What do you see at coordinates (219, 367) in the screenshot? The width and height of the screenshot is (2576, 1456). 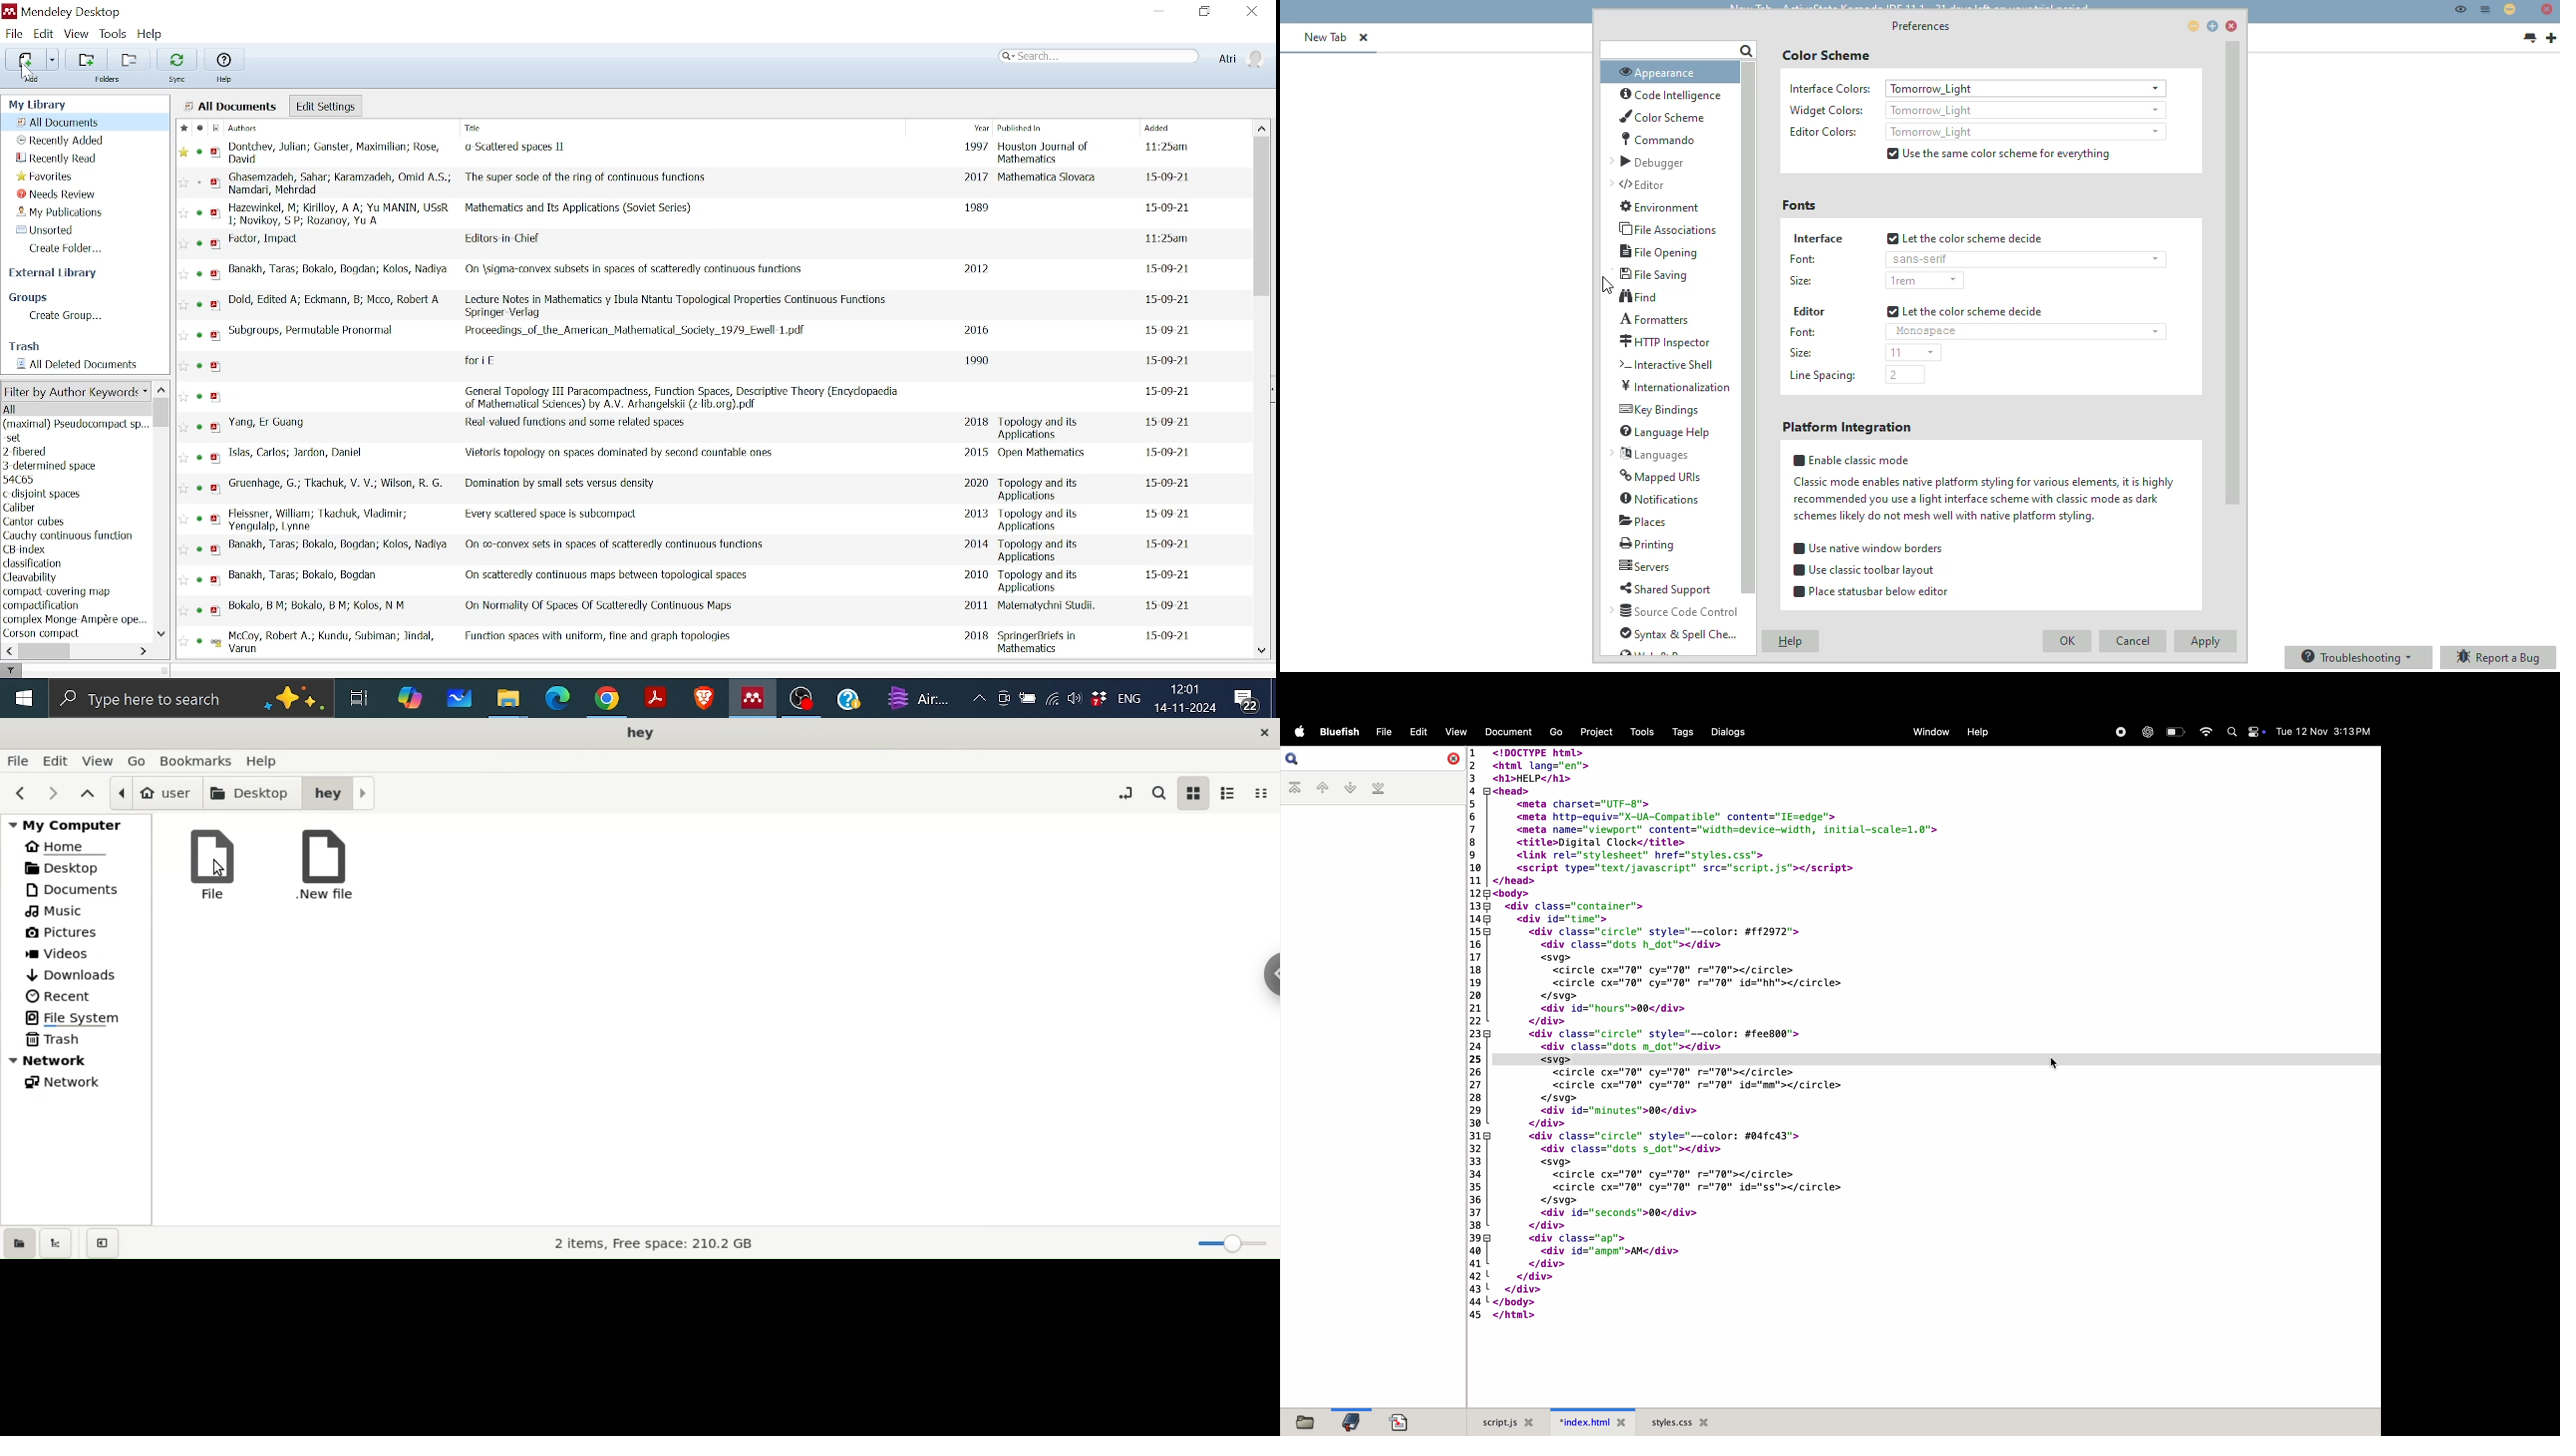 I see `pdf` at bounding box center [219, 367].